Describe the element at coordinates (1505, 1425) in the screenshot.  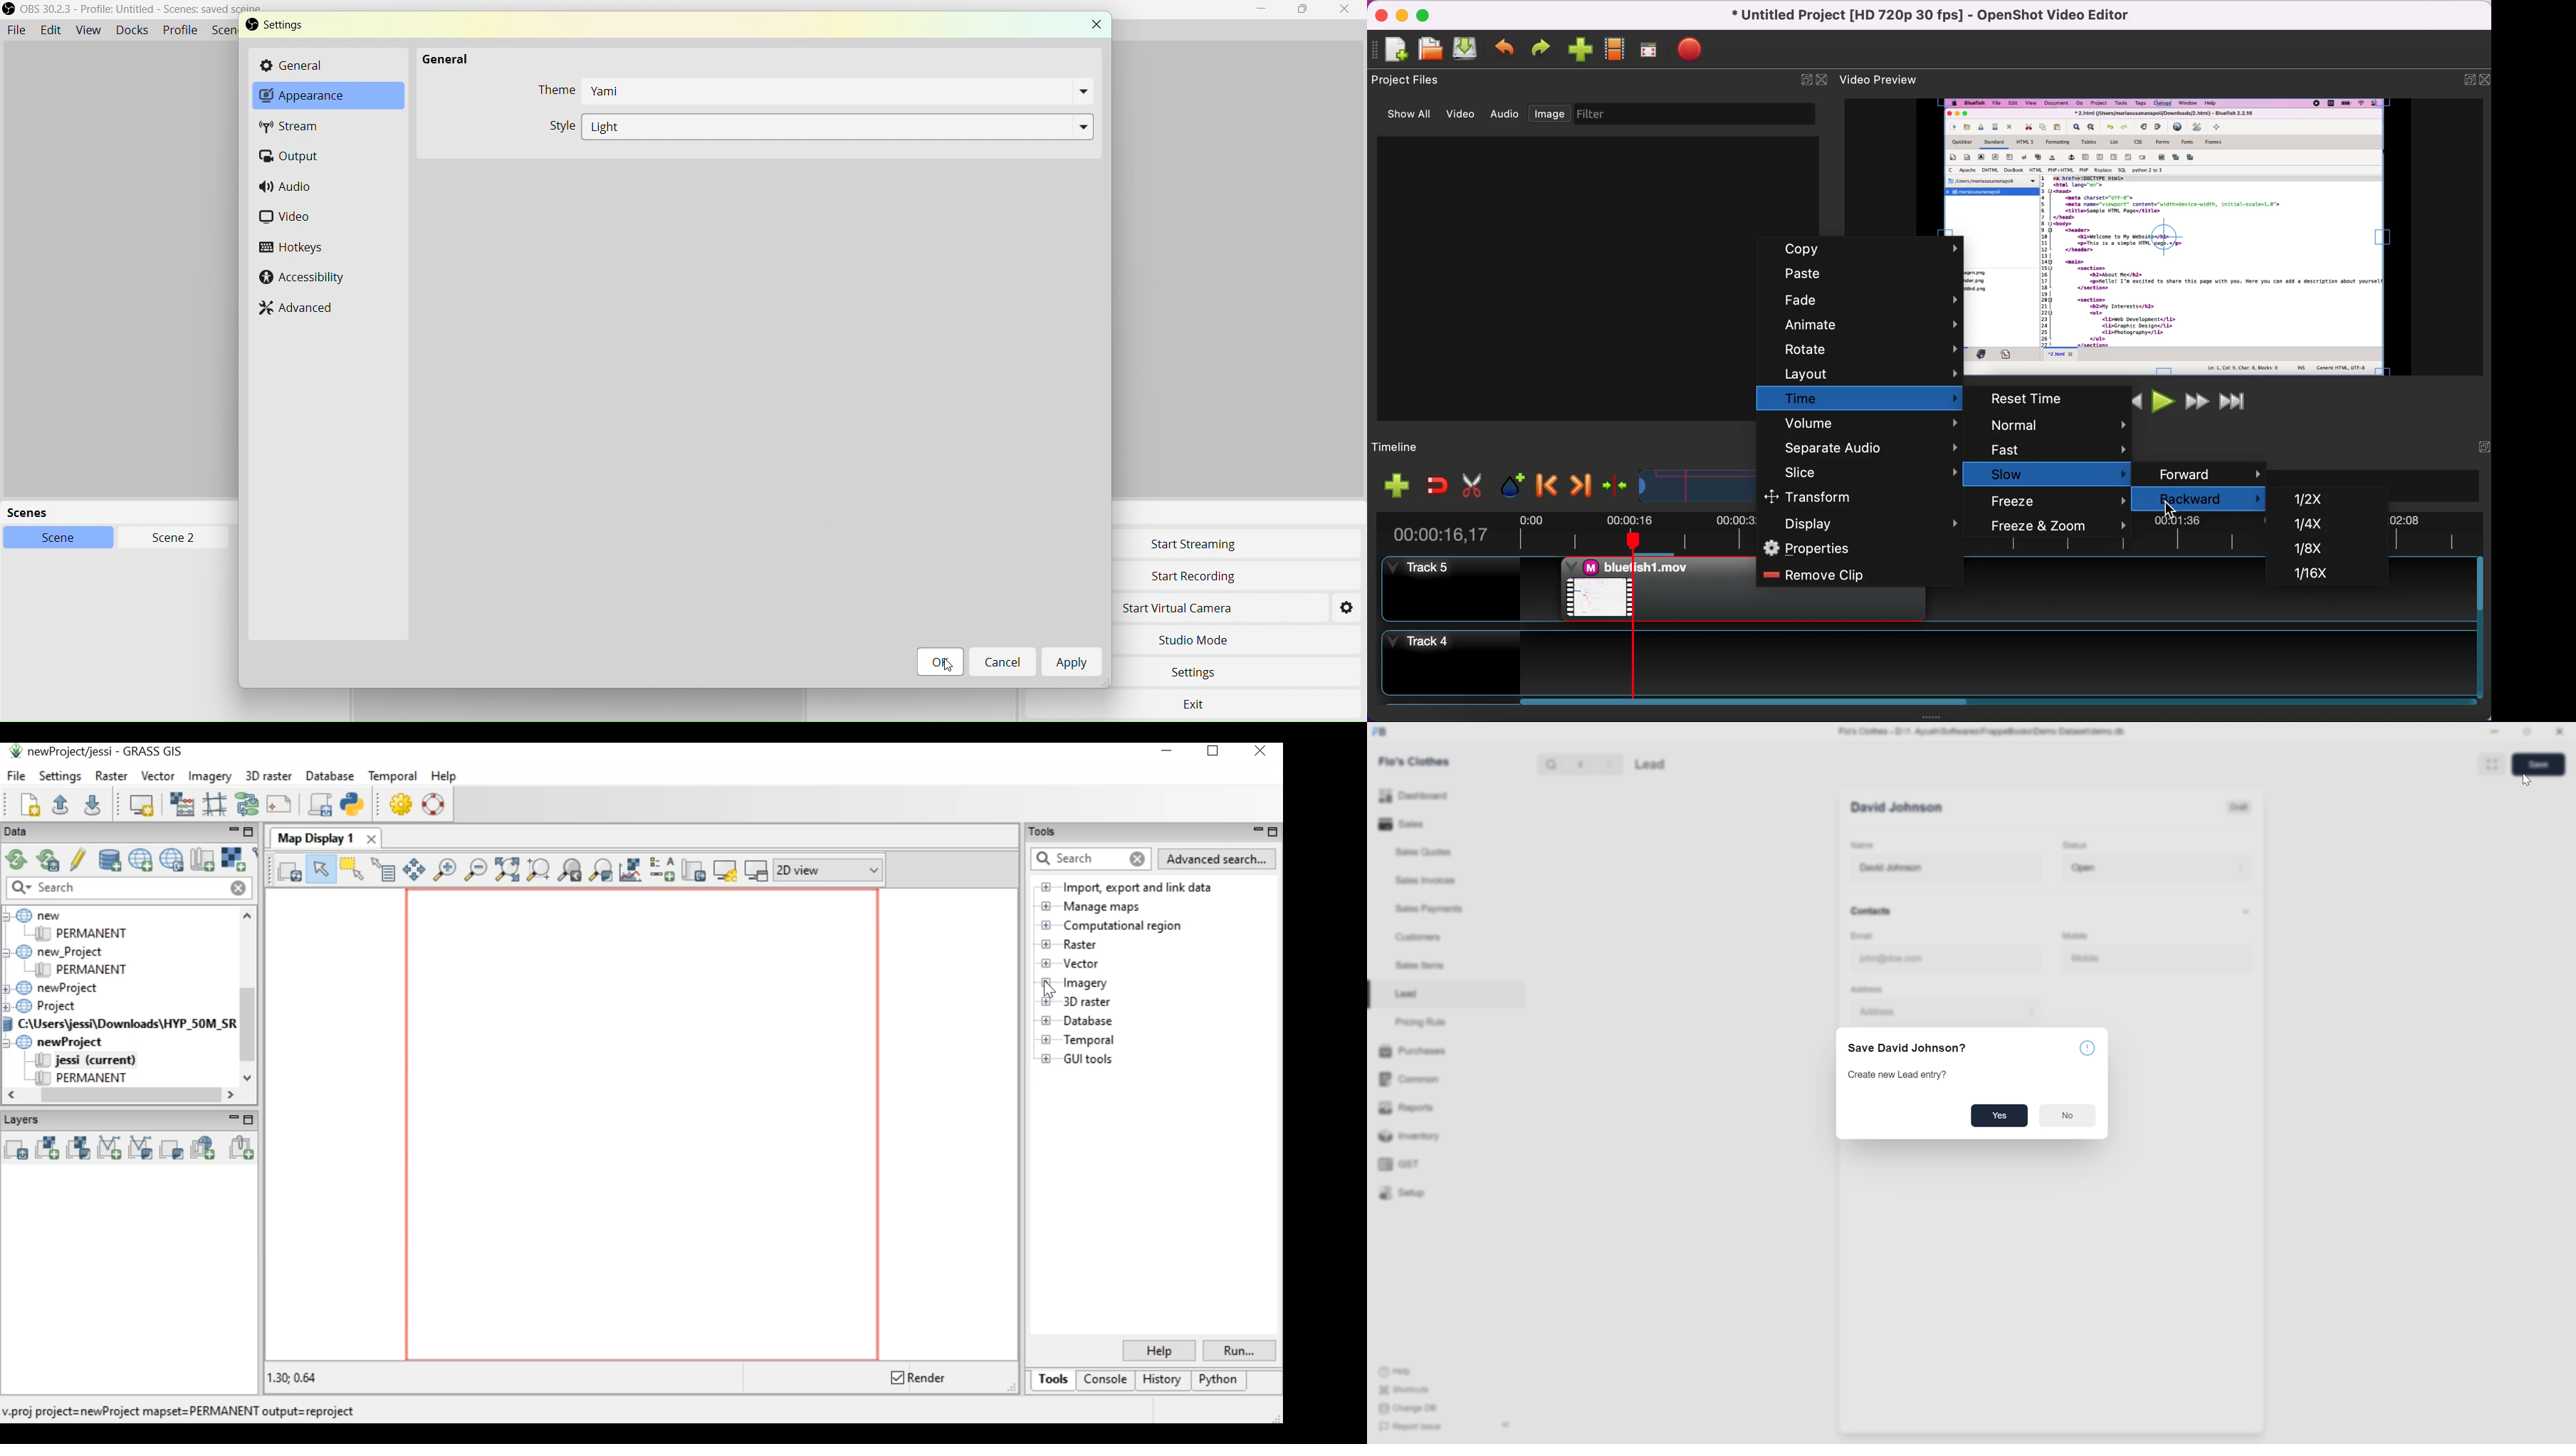
I see `Hide sidebar` at that location.